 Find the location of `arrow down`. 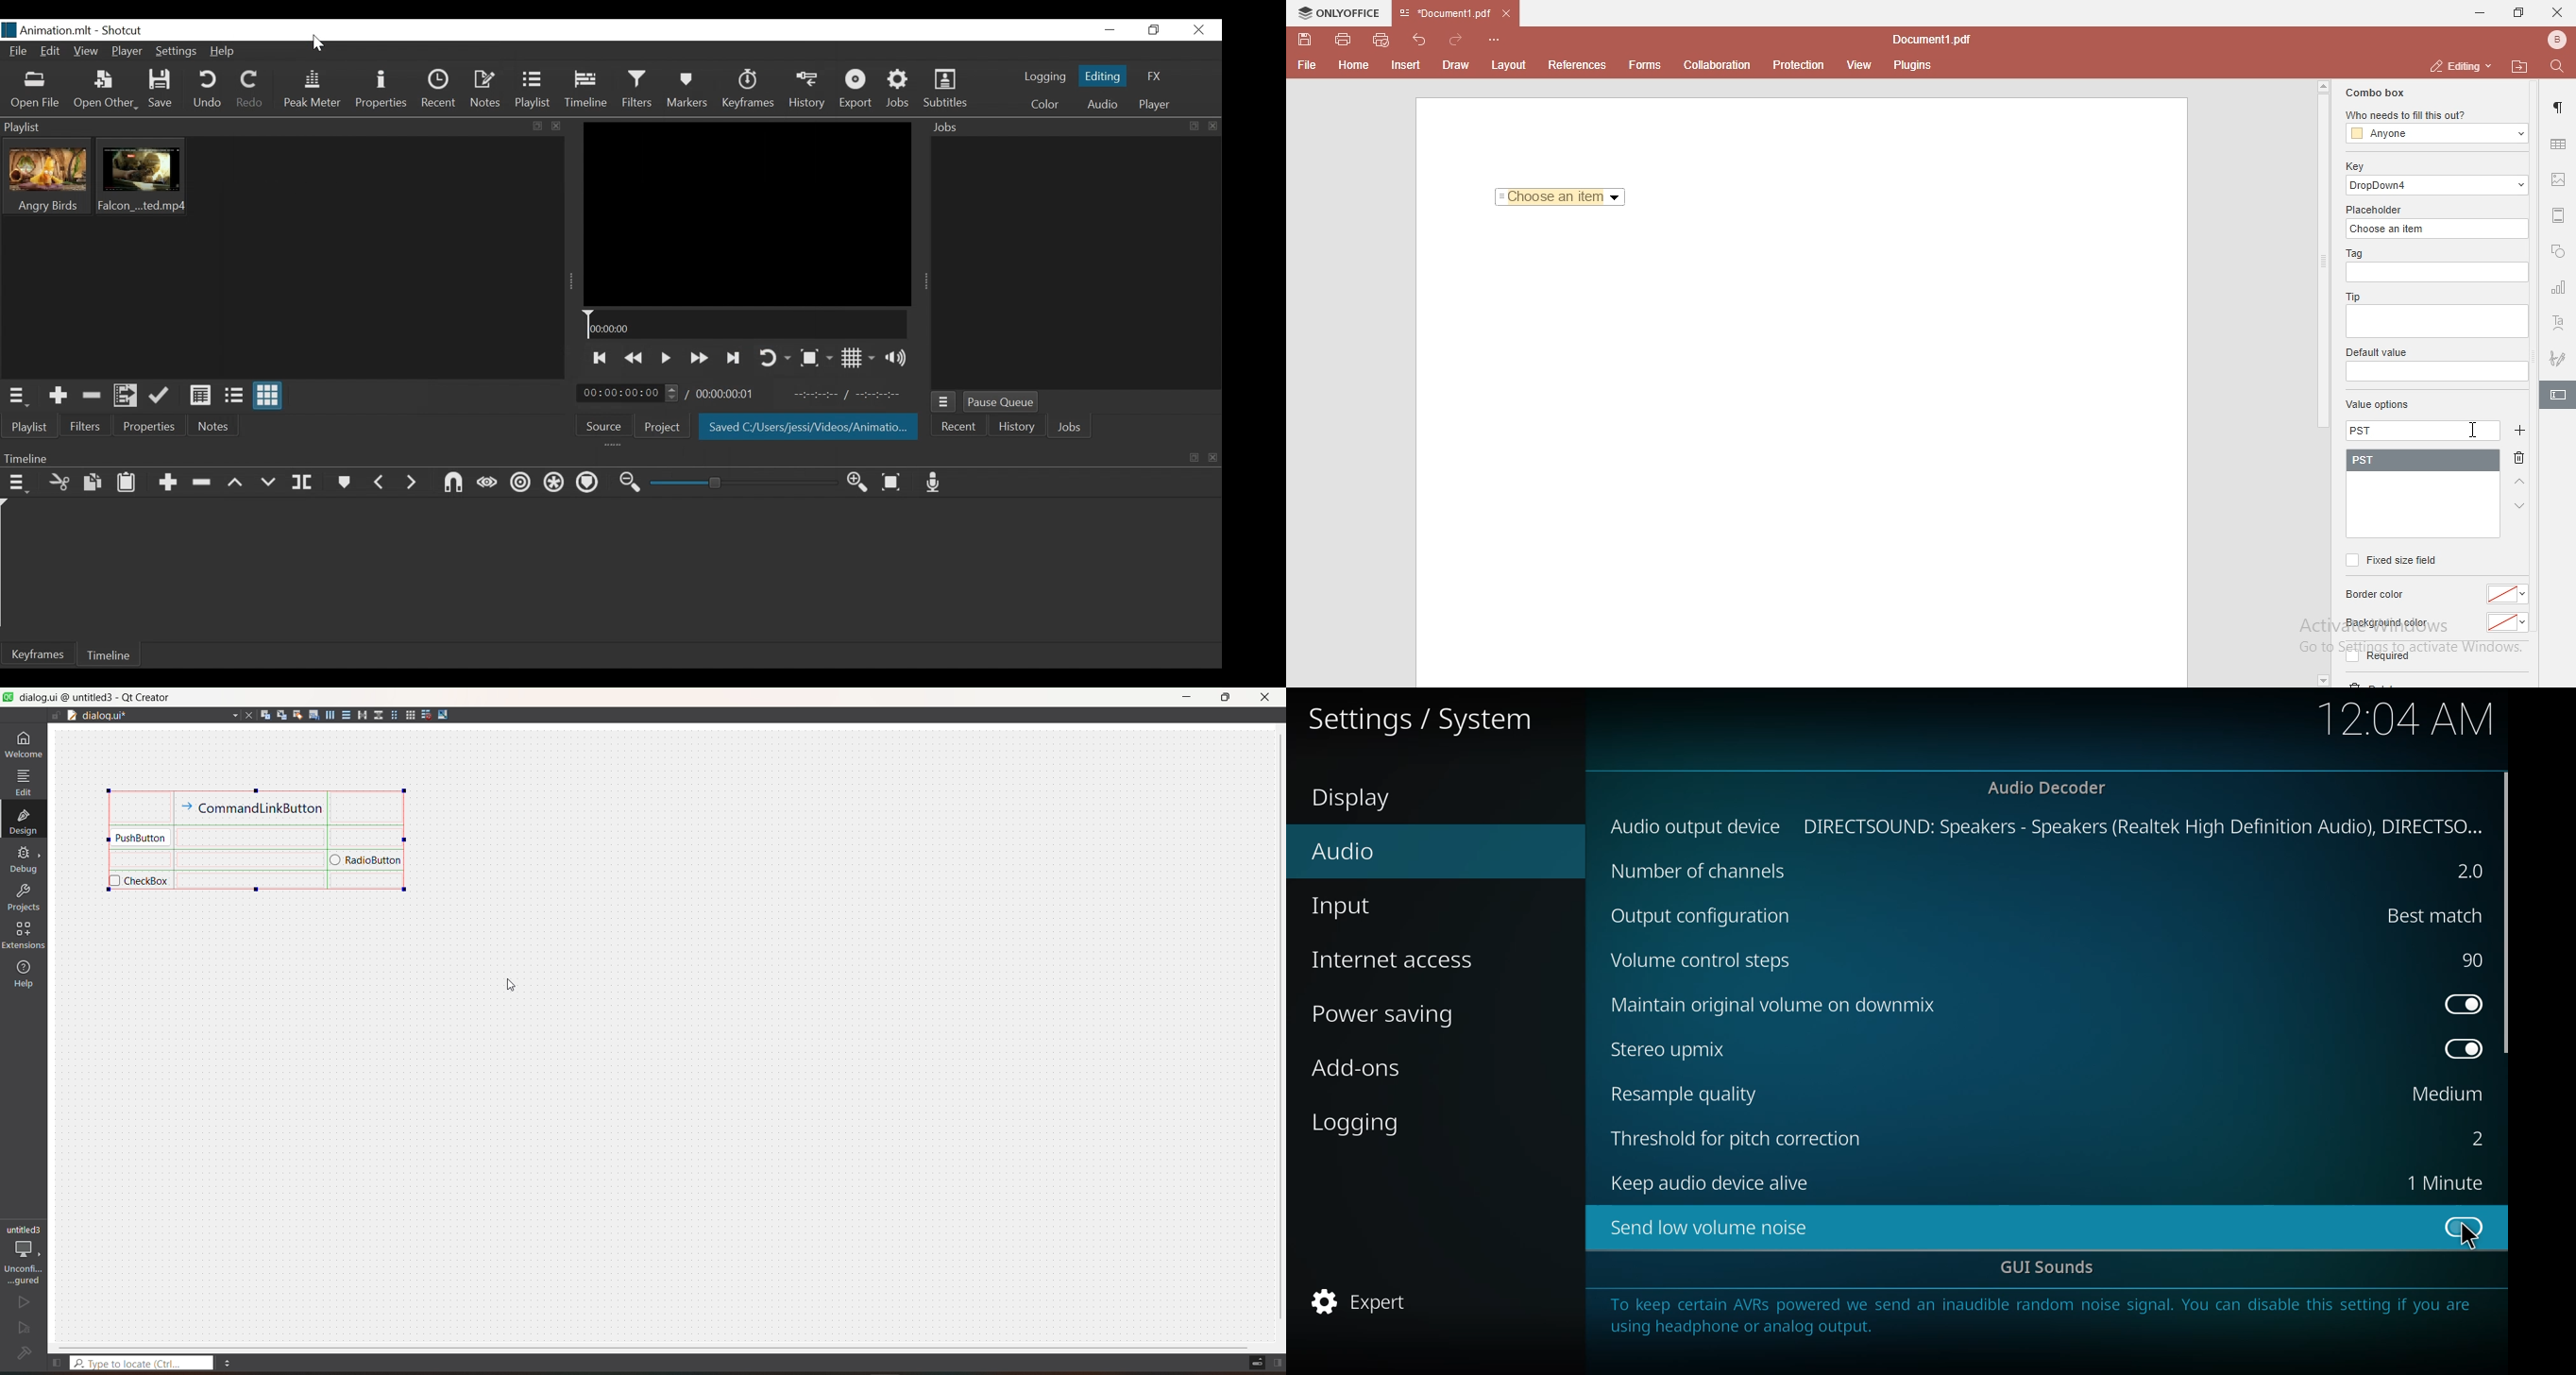

arrow down is located at coordinates (2520, 506).